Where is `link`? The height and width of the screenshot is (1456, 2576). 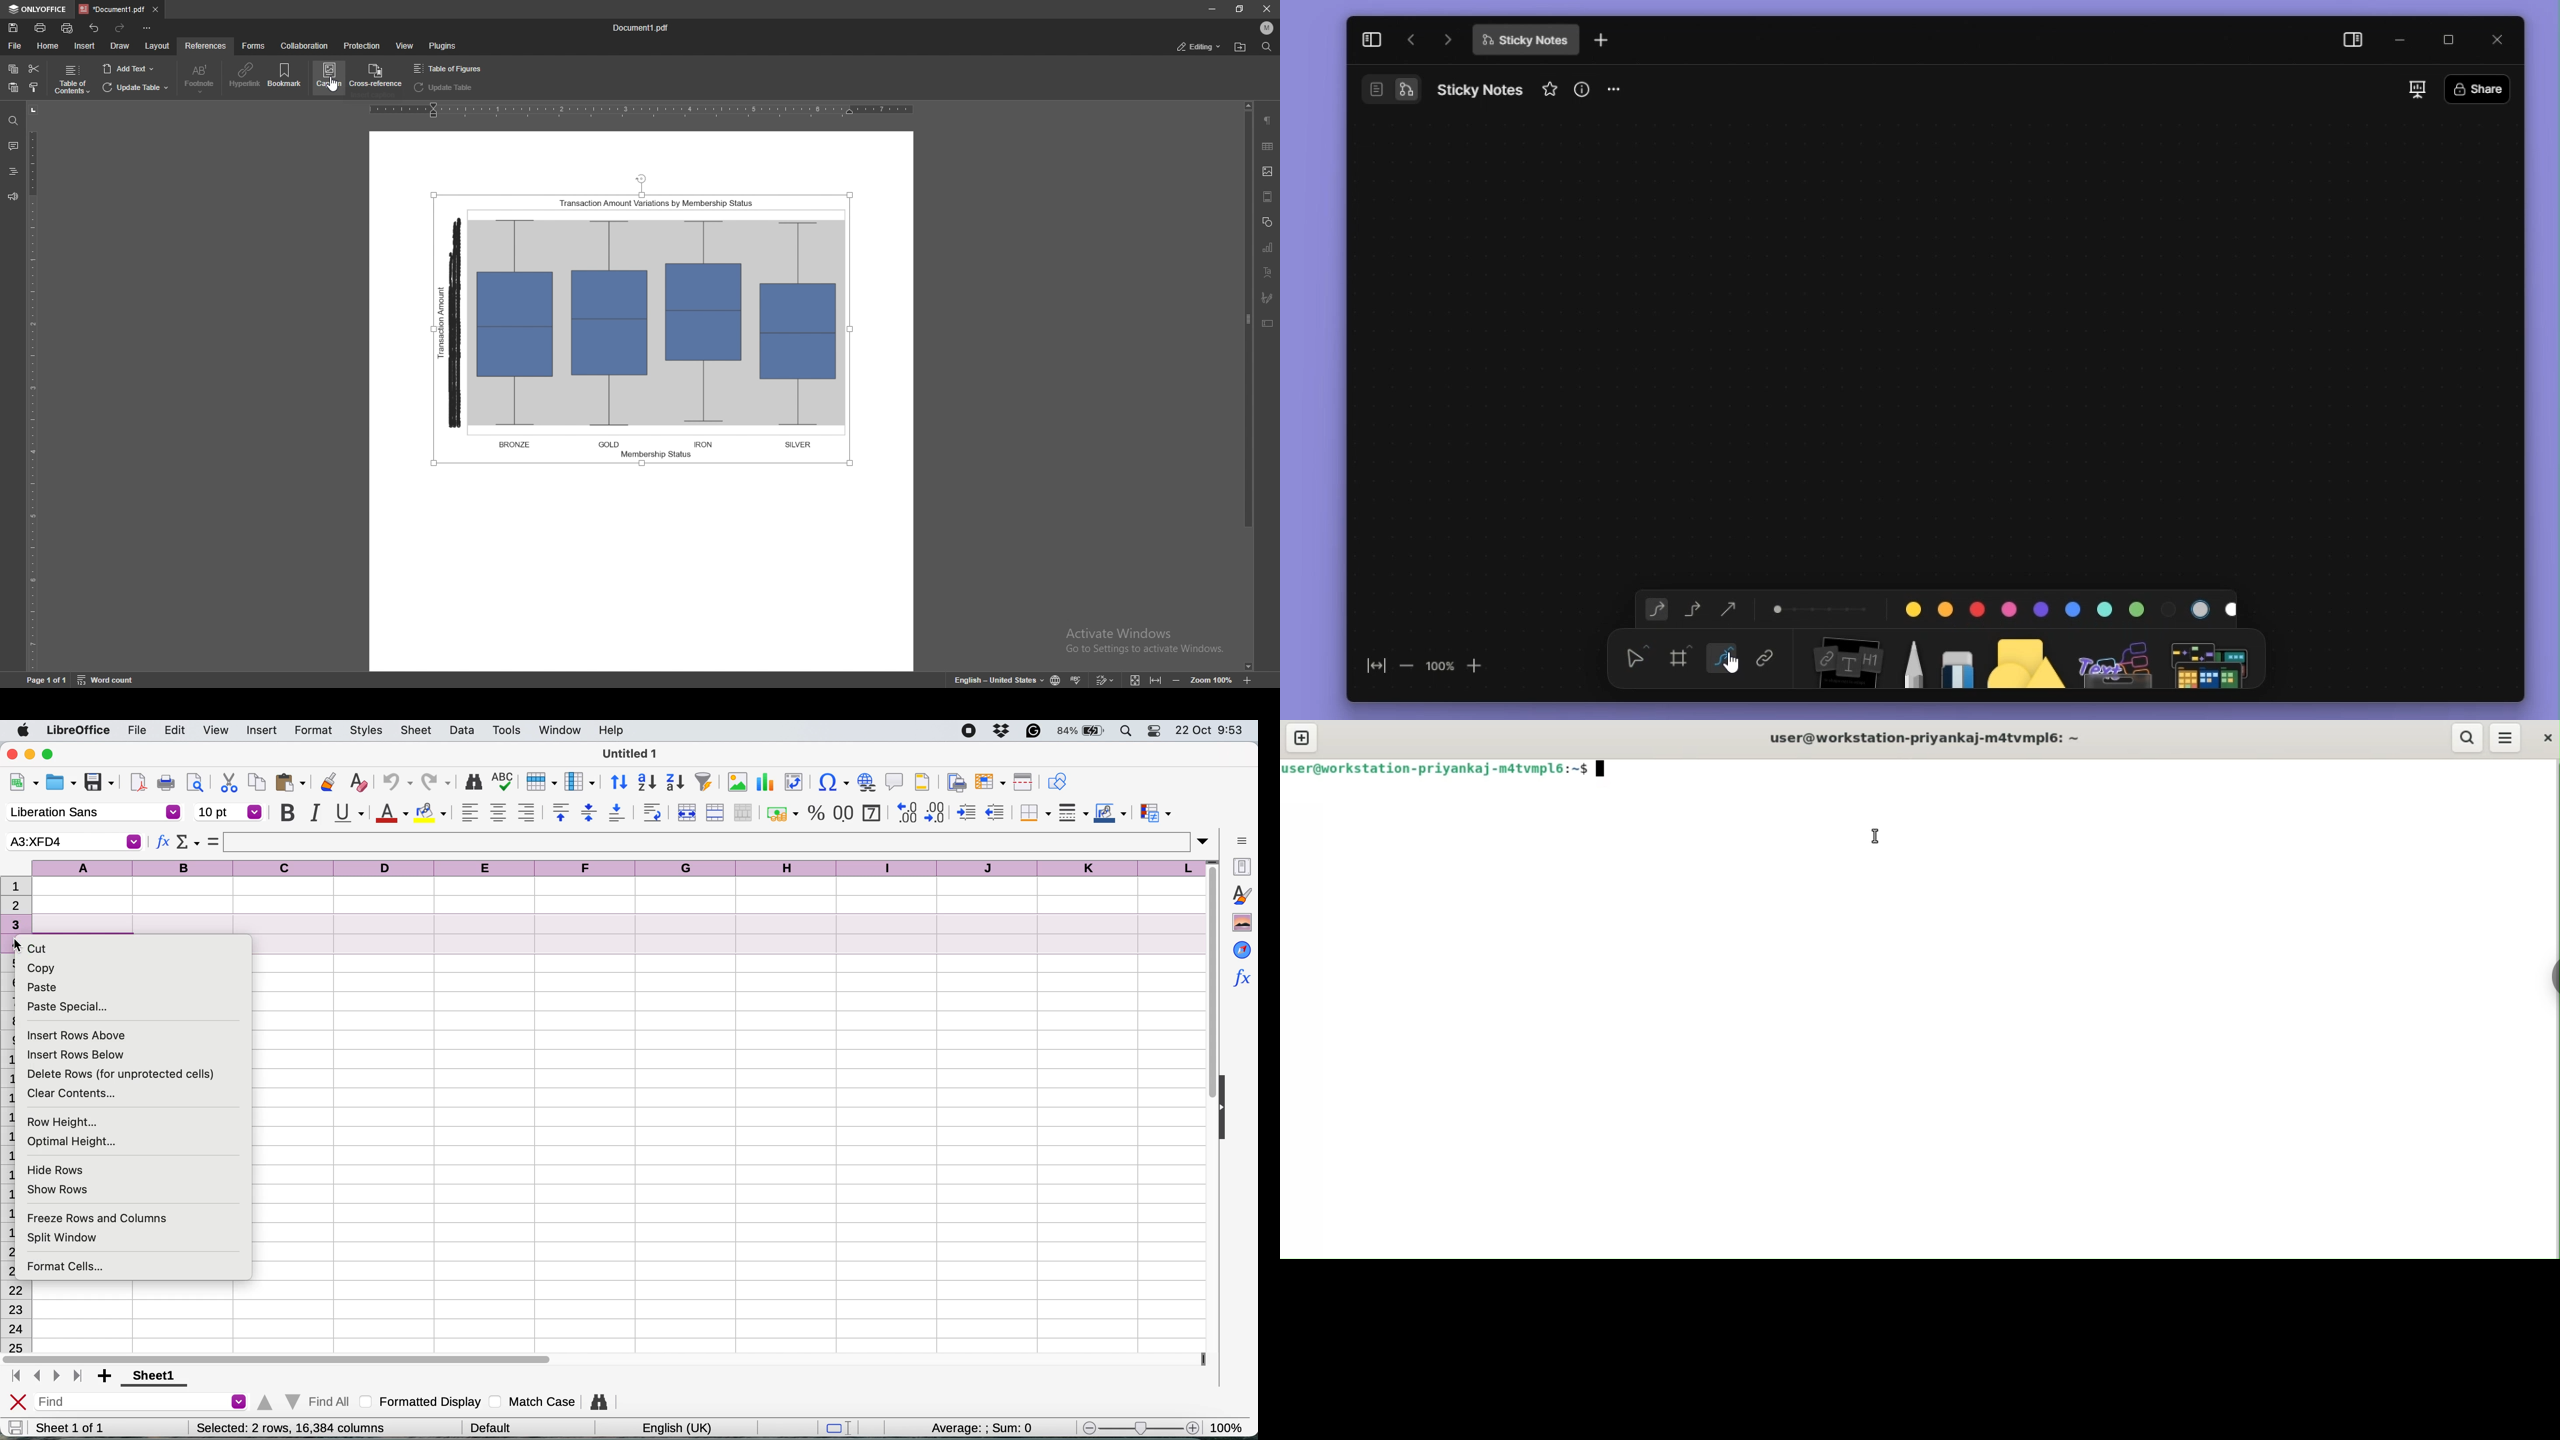
link is located at coordinates (1765, 660).